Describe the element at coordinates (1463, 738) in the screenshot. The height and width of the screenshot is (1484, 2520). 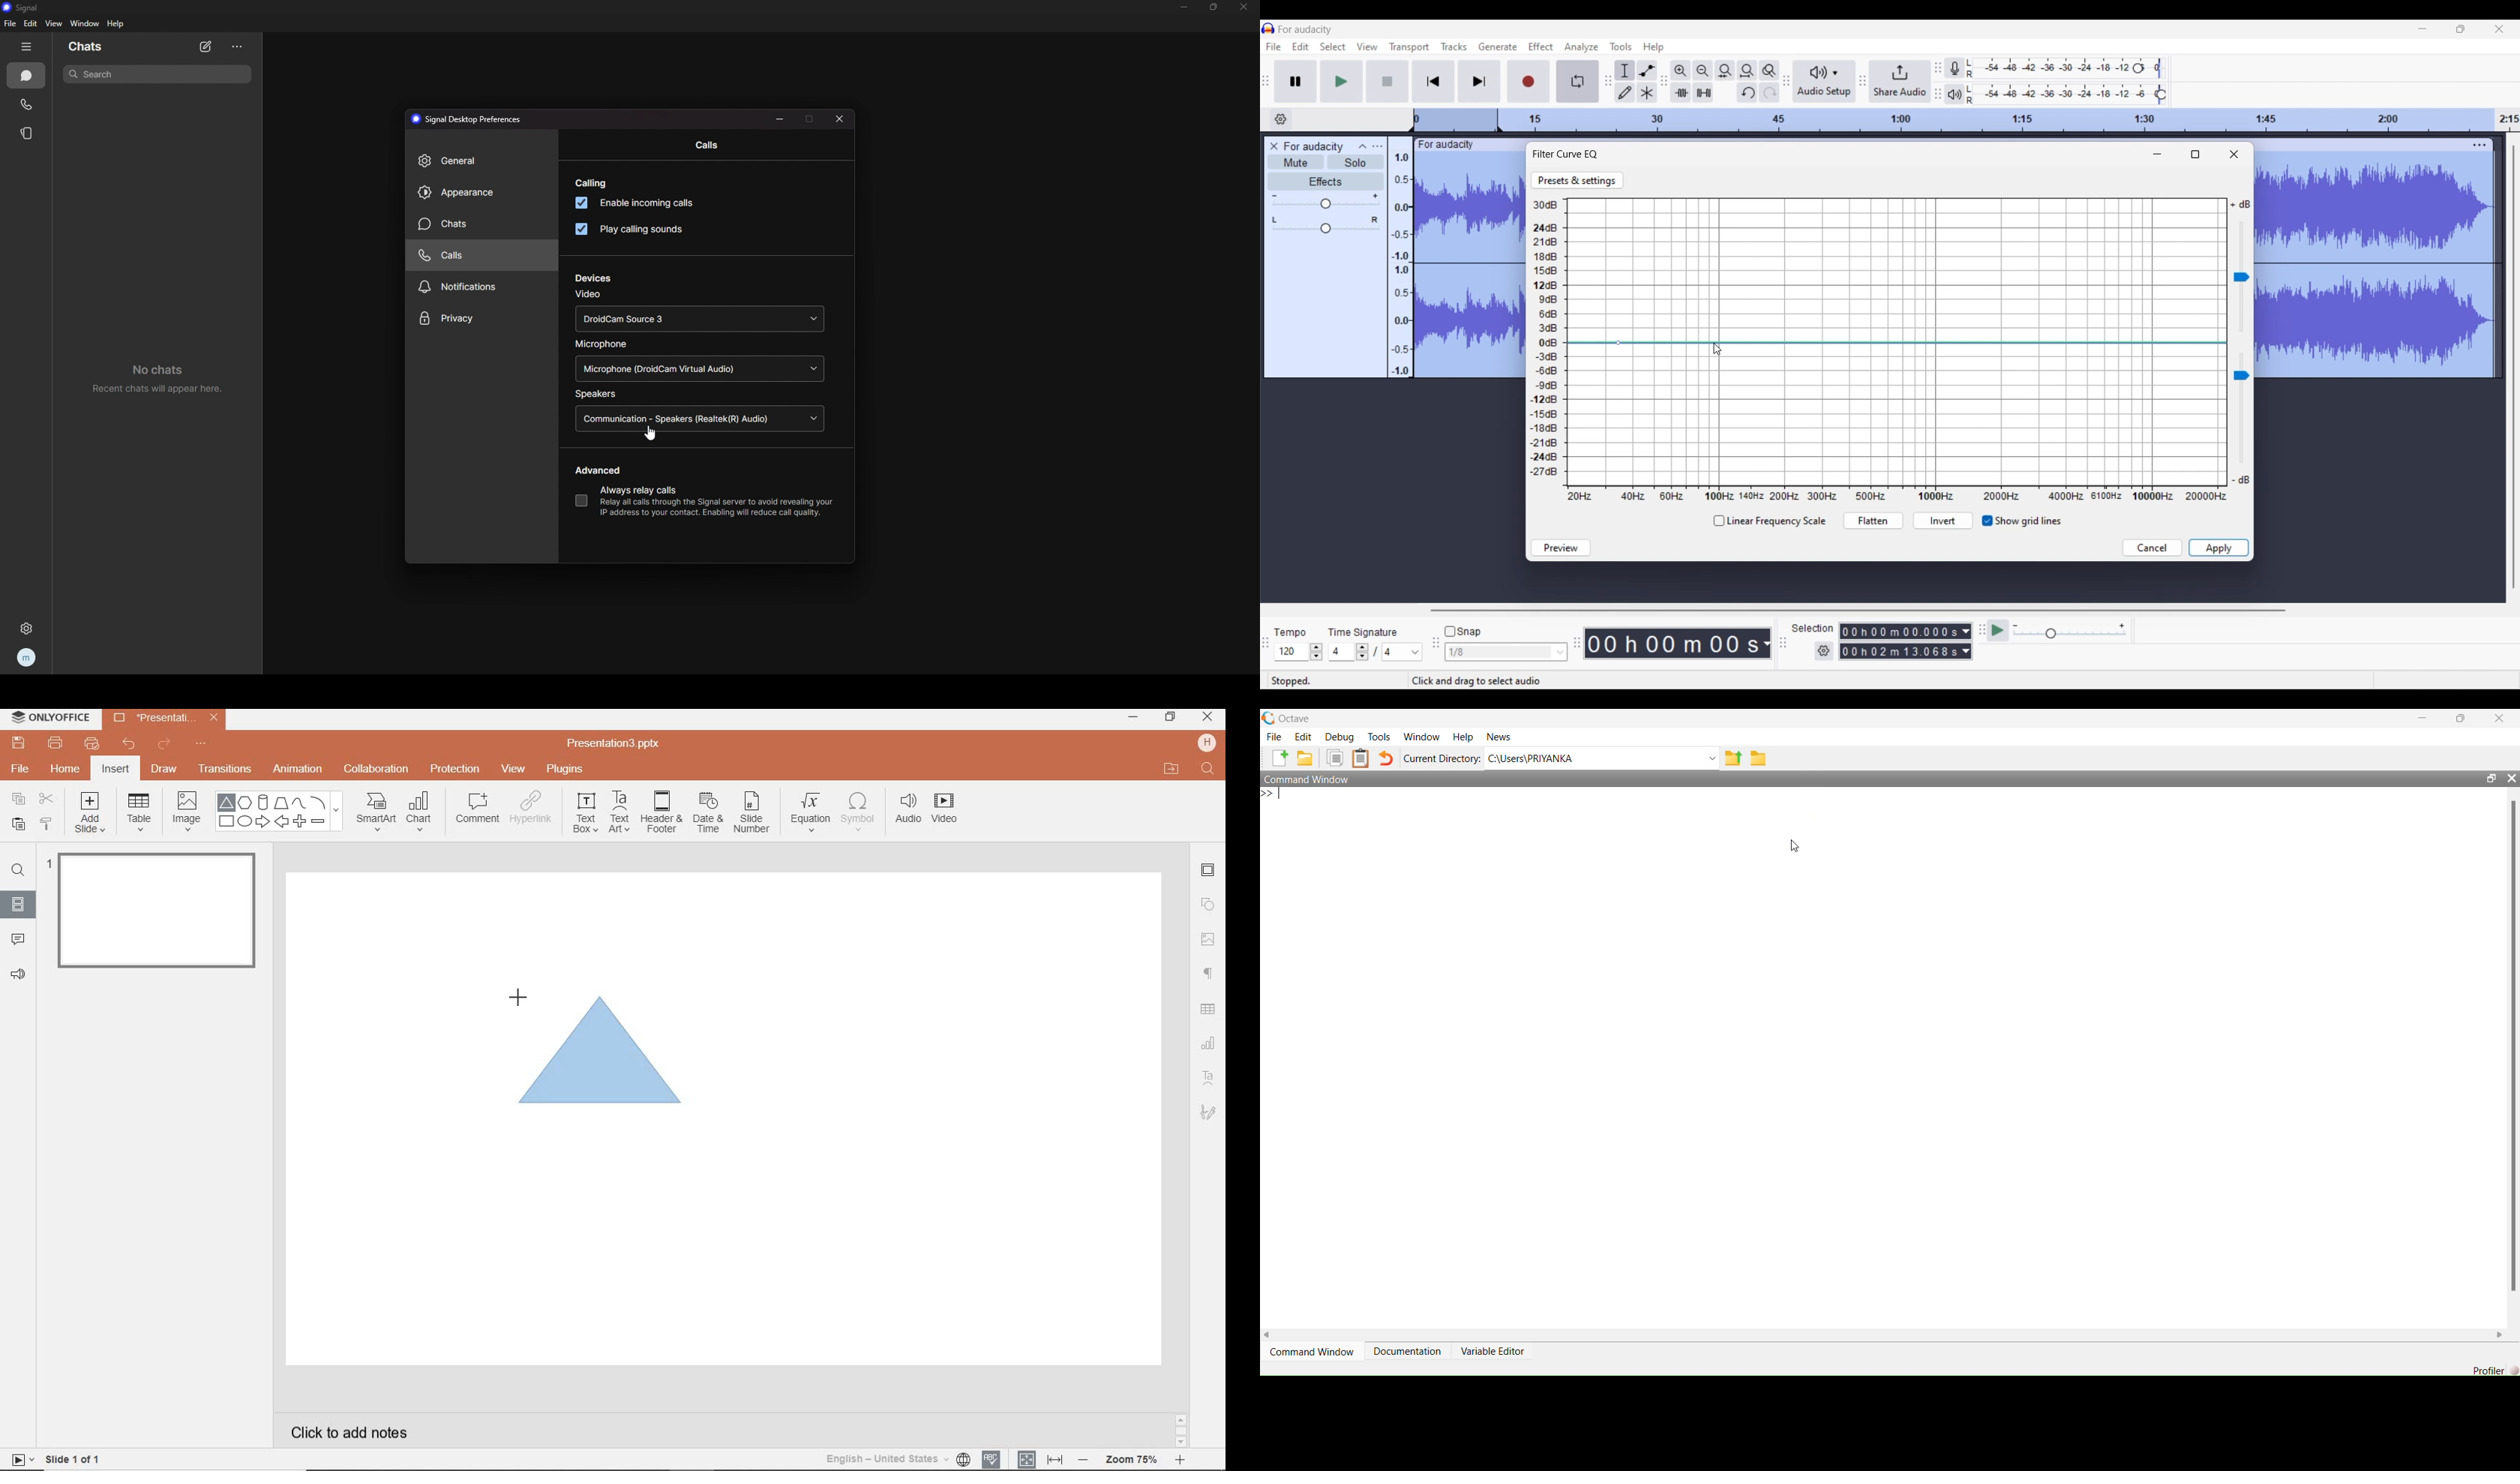
I see `help` at that location.